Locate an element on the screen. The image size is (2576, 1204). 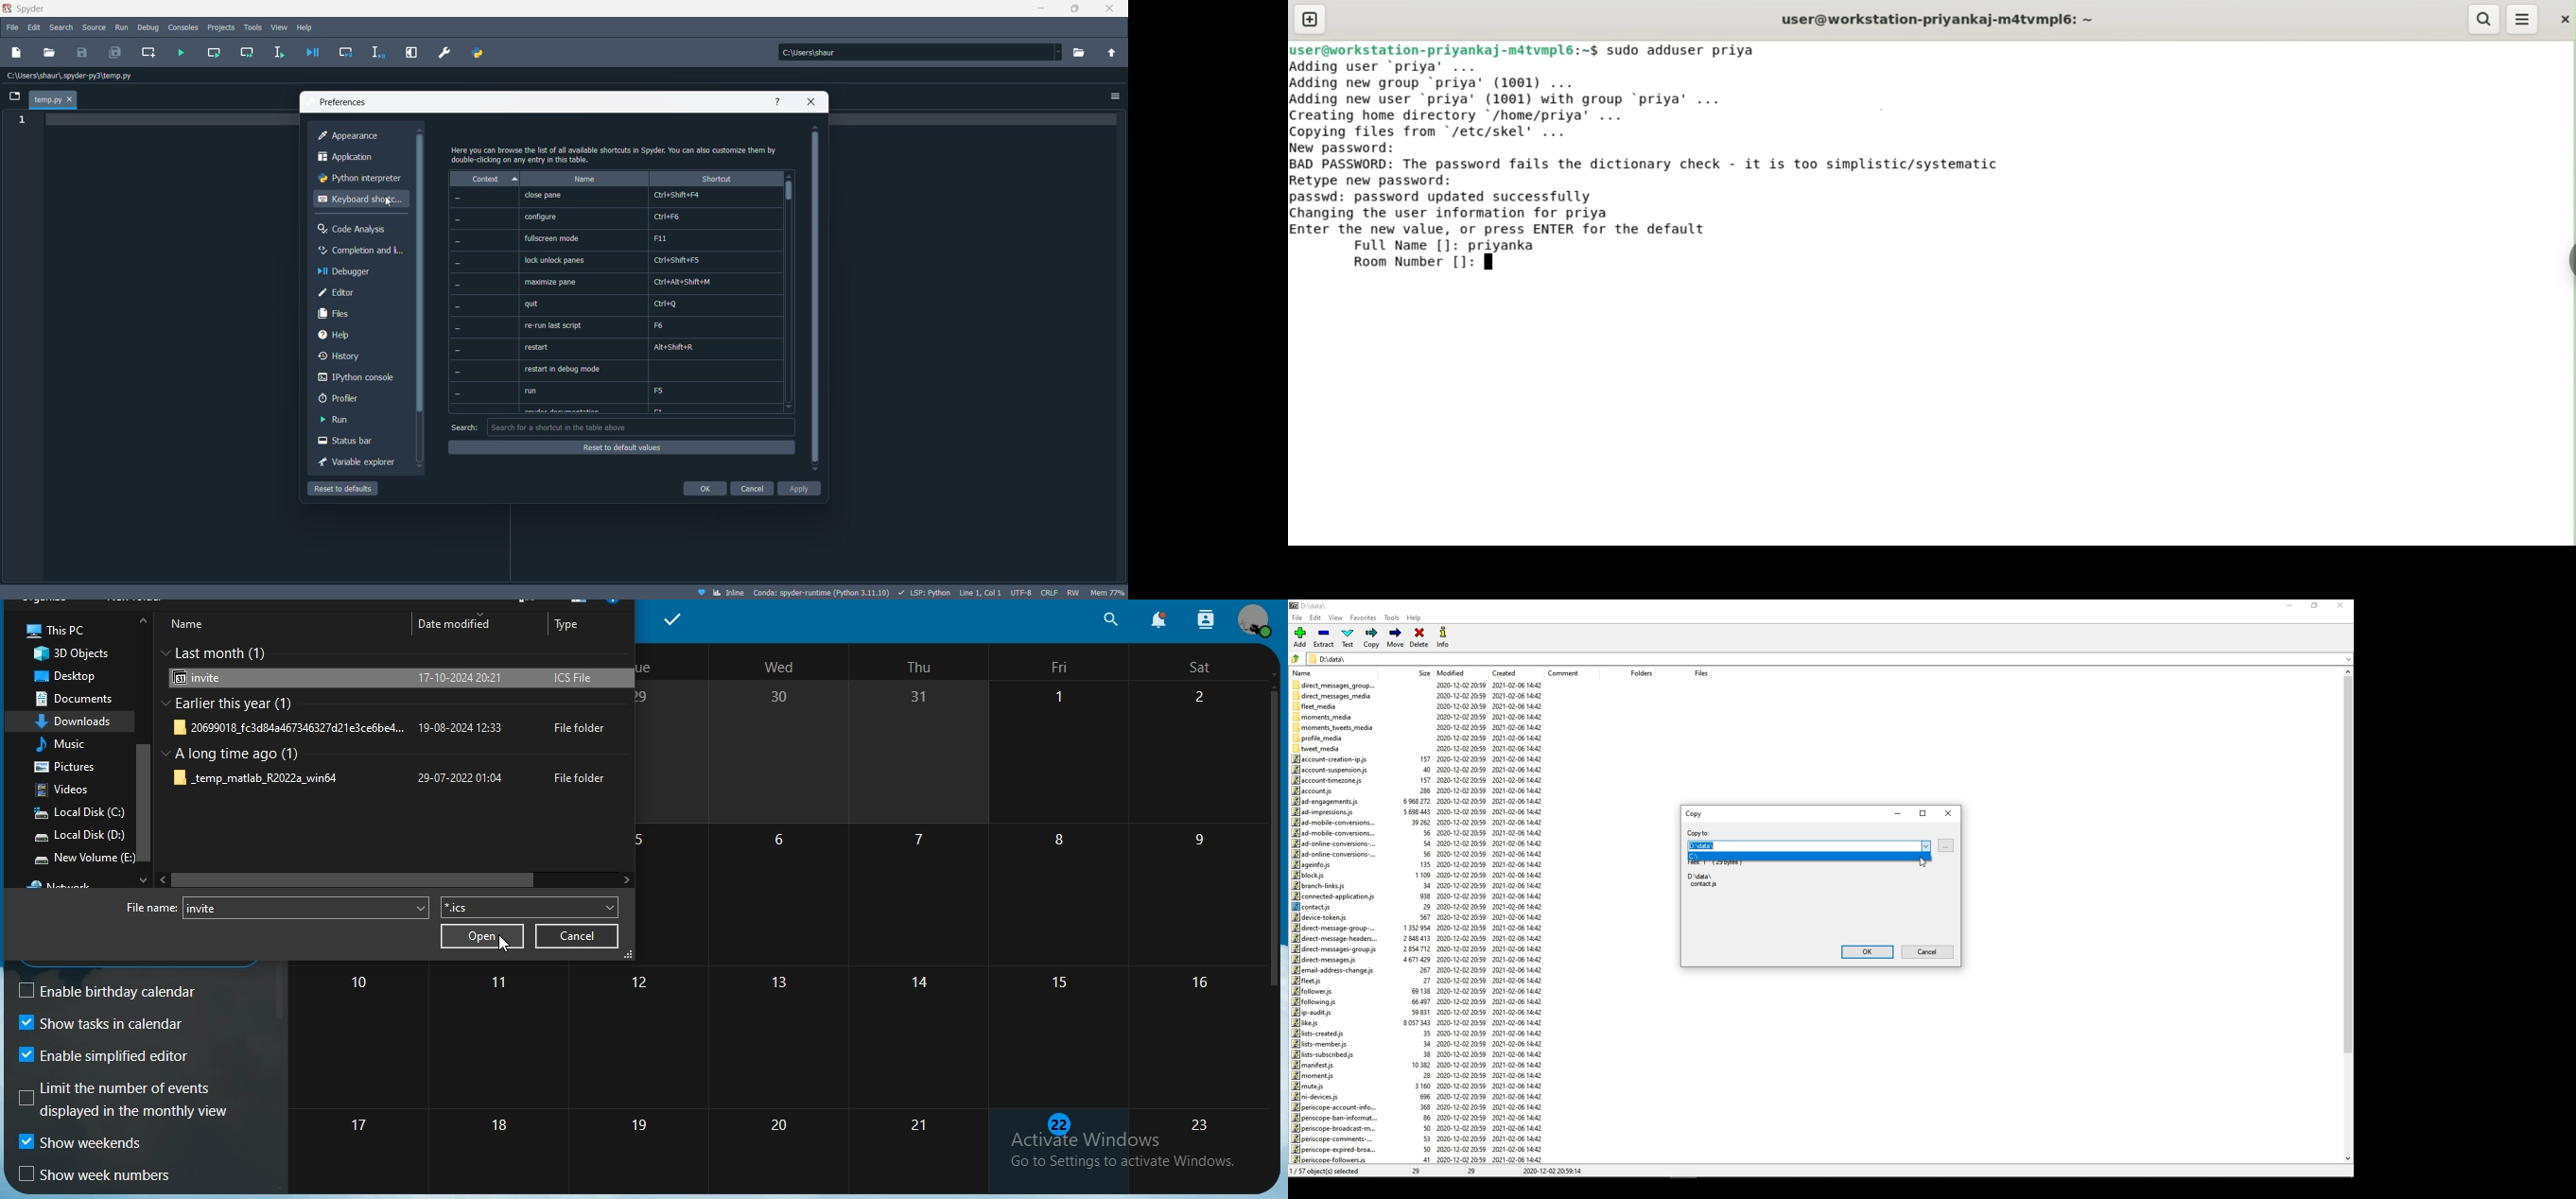
history is located at coordinates (352, 359).